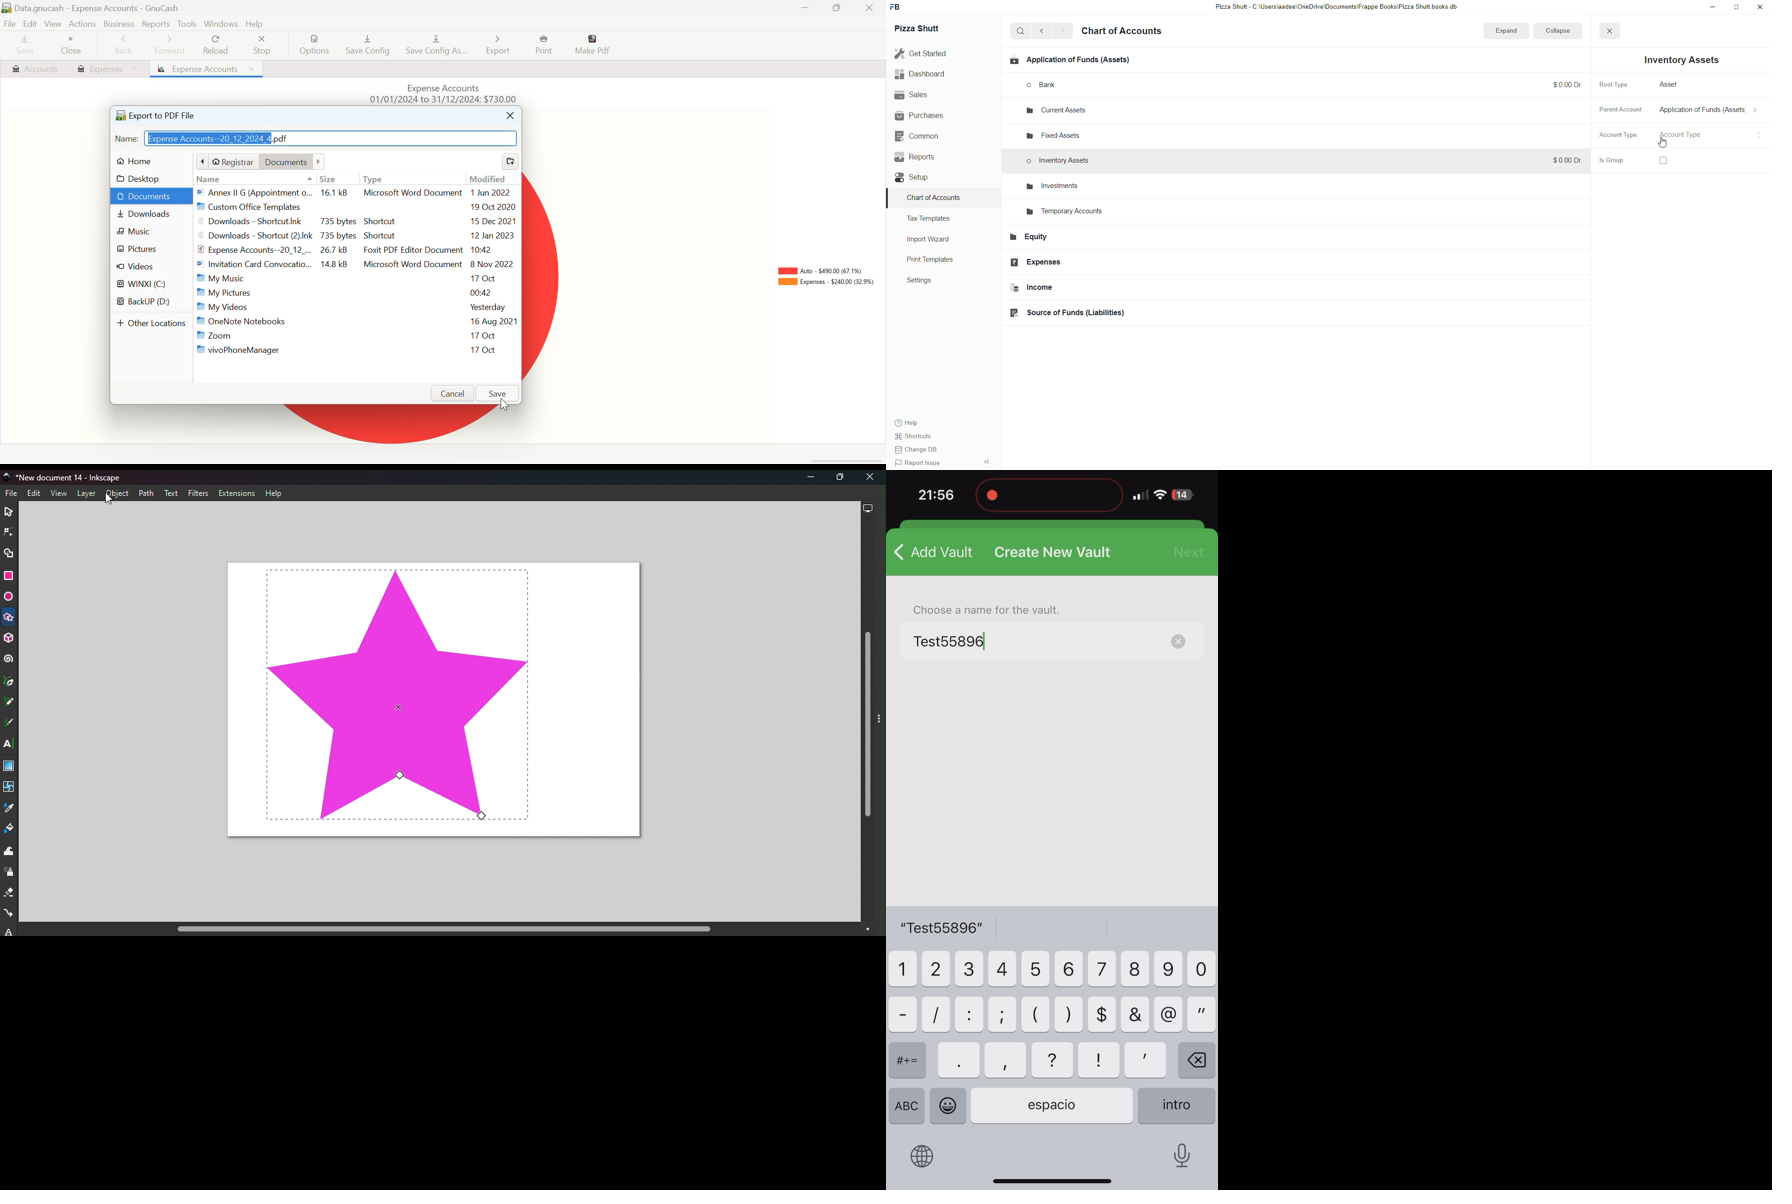  What do you see at coordinates (186, 24) in the screenshot?
I see `Tools` at bounding box center [186, 24].